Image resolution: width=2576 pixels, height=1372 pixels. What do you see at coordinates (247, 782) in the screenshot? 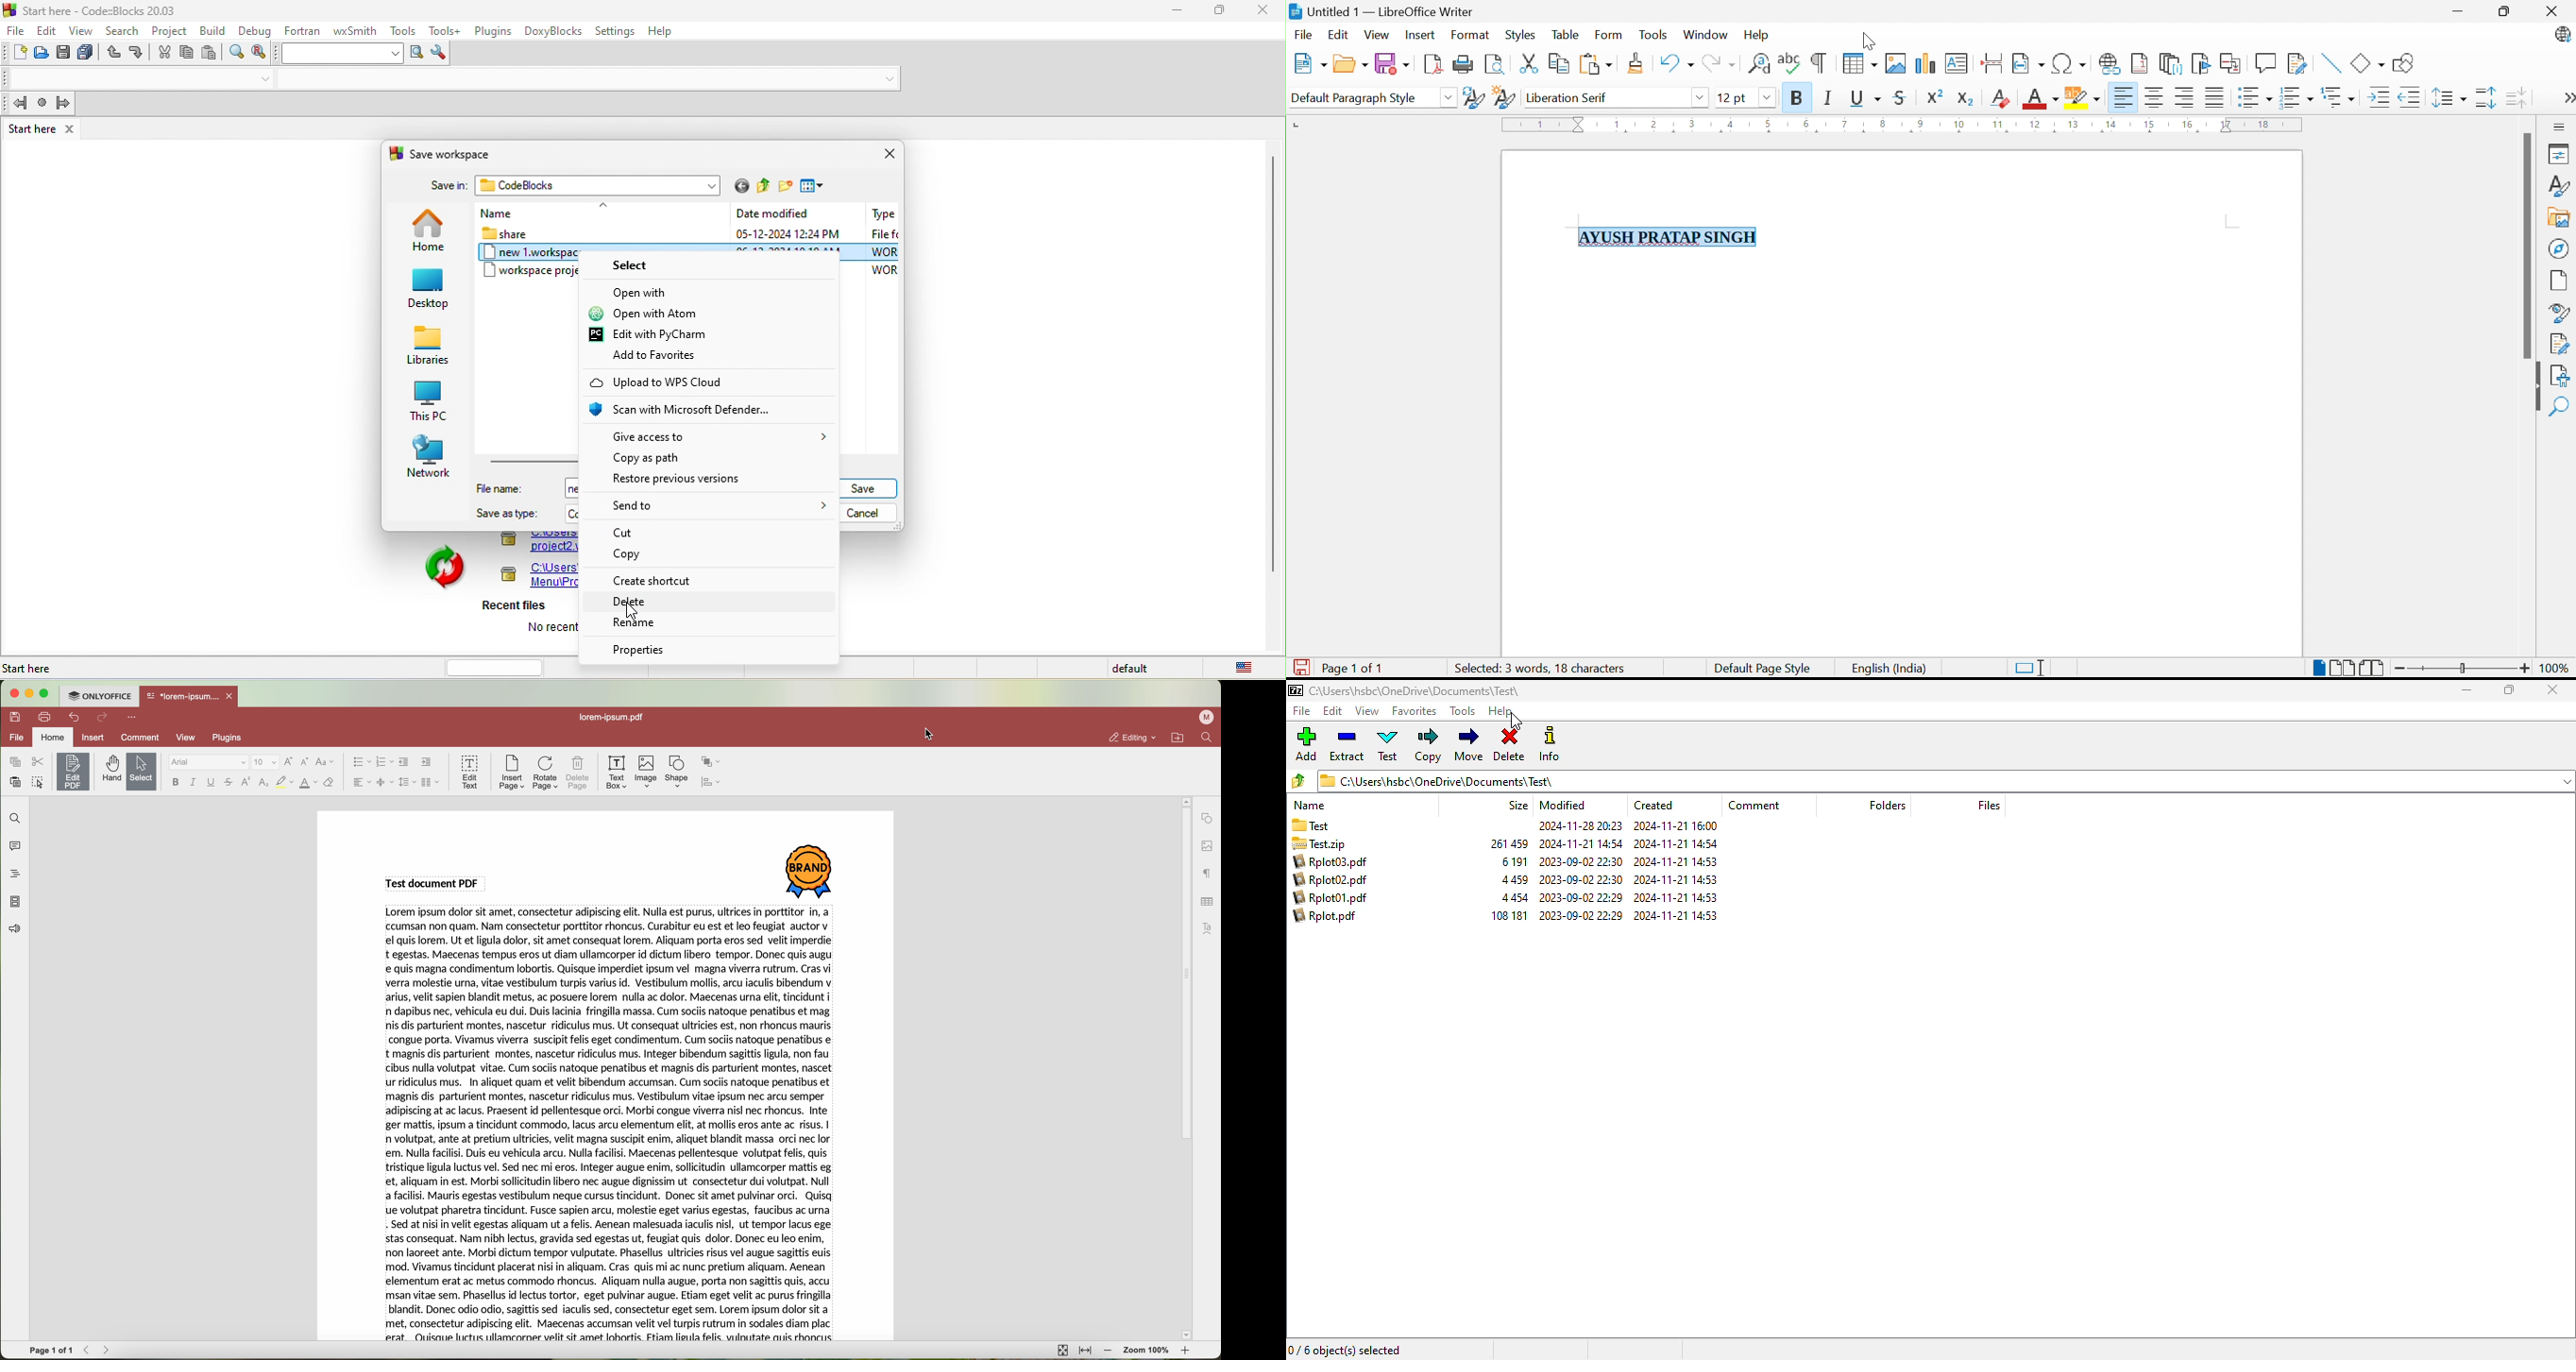
I see `superscript` at bounding box center [247, 782].